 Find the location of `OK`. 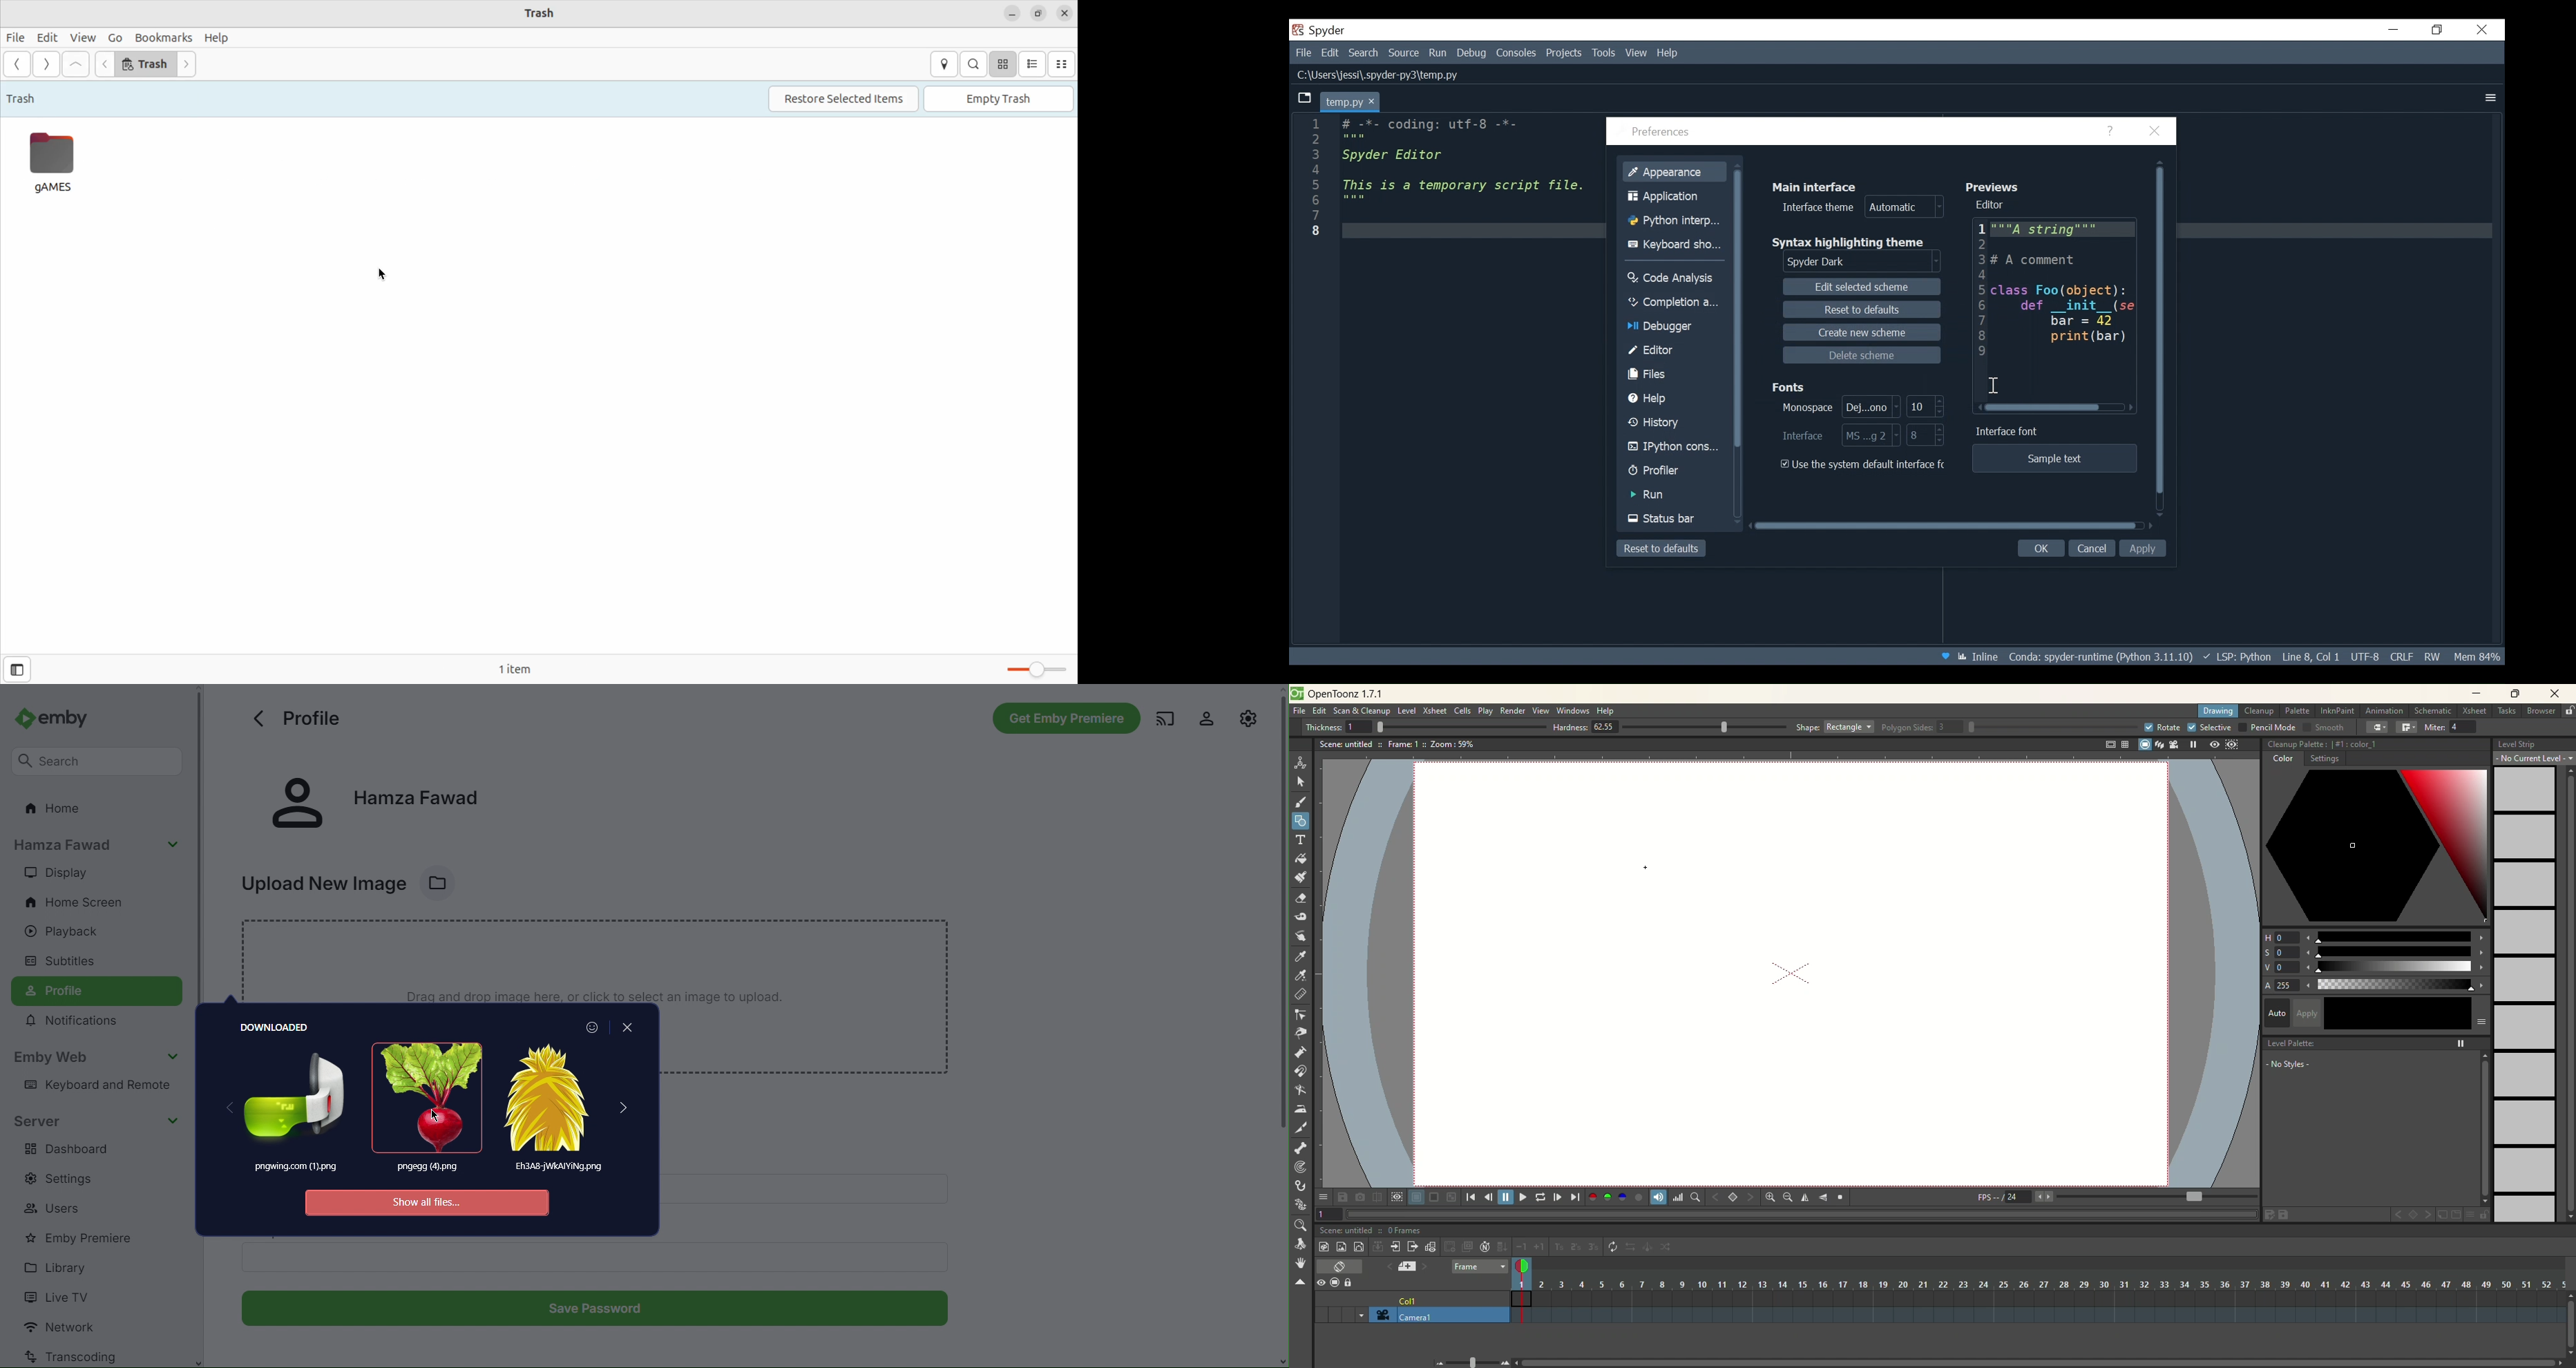

OK is located at coordinates (2039, 549).